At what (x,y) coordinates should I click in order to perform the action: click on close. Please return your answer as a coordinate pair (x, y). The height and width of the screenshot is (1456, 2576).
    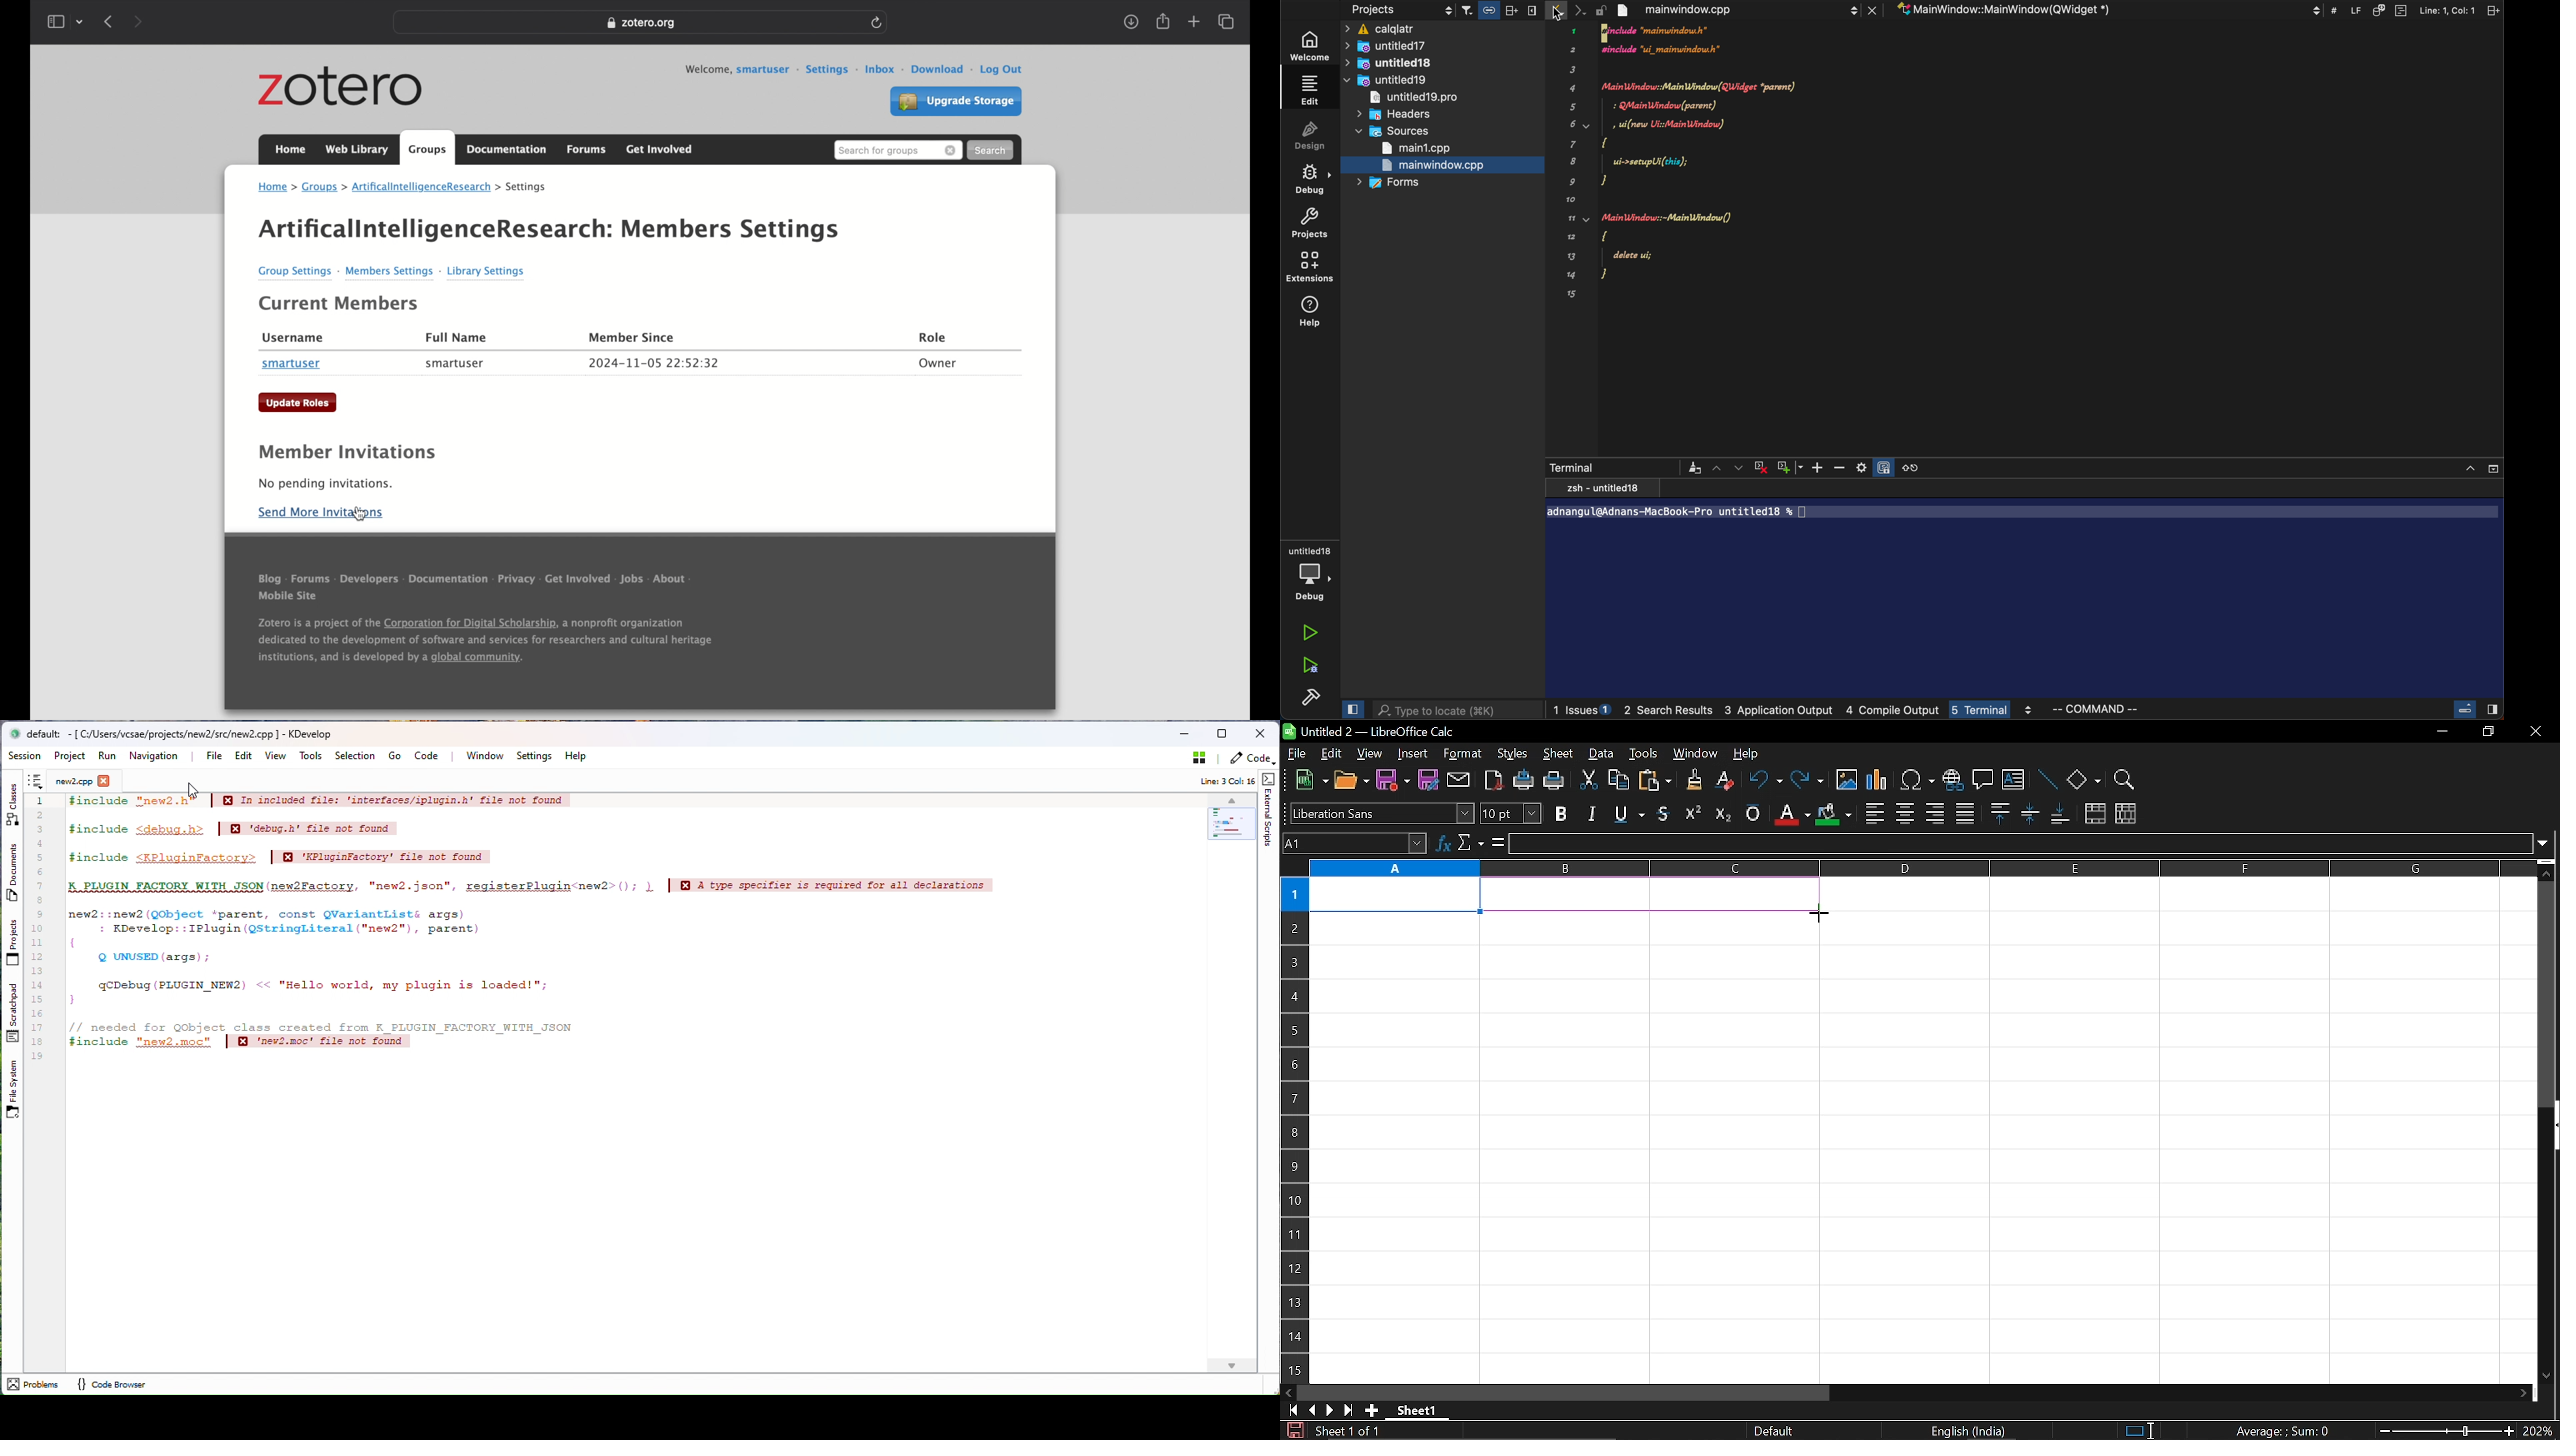
    Looking at the image, I should click on (2537, 732).